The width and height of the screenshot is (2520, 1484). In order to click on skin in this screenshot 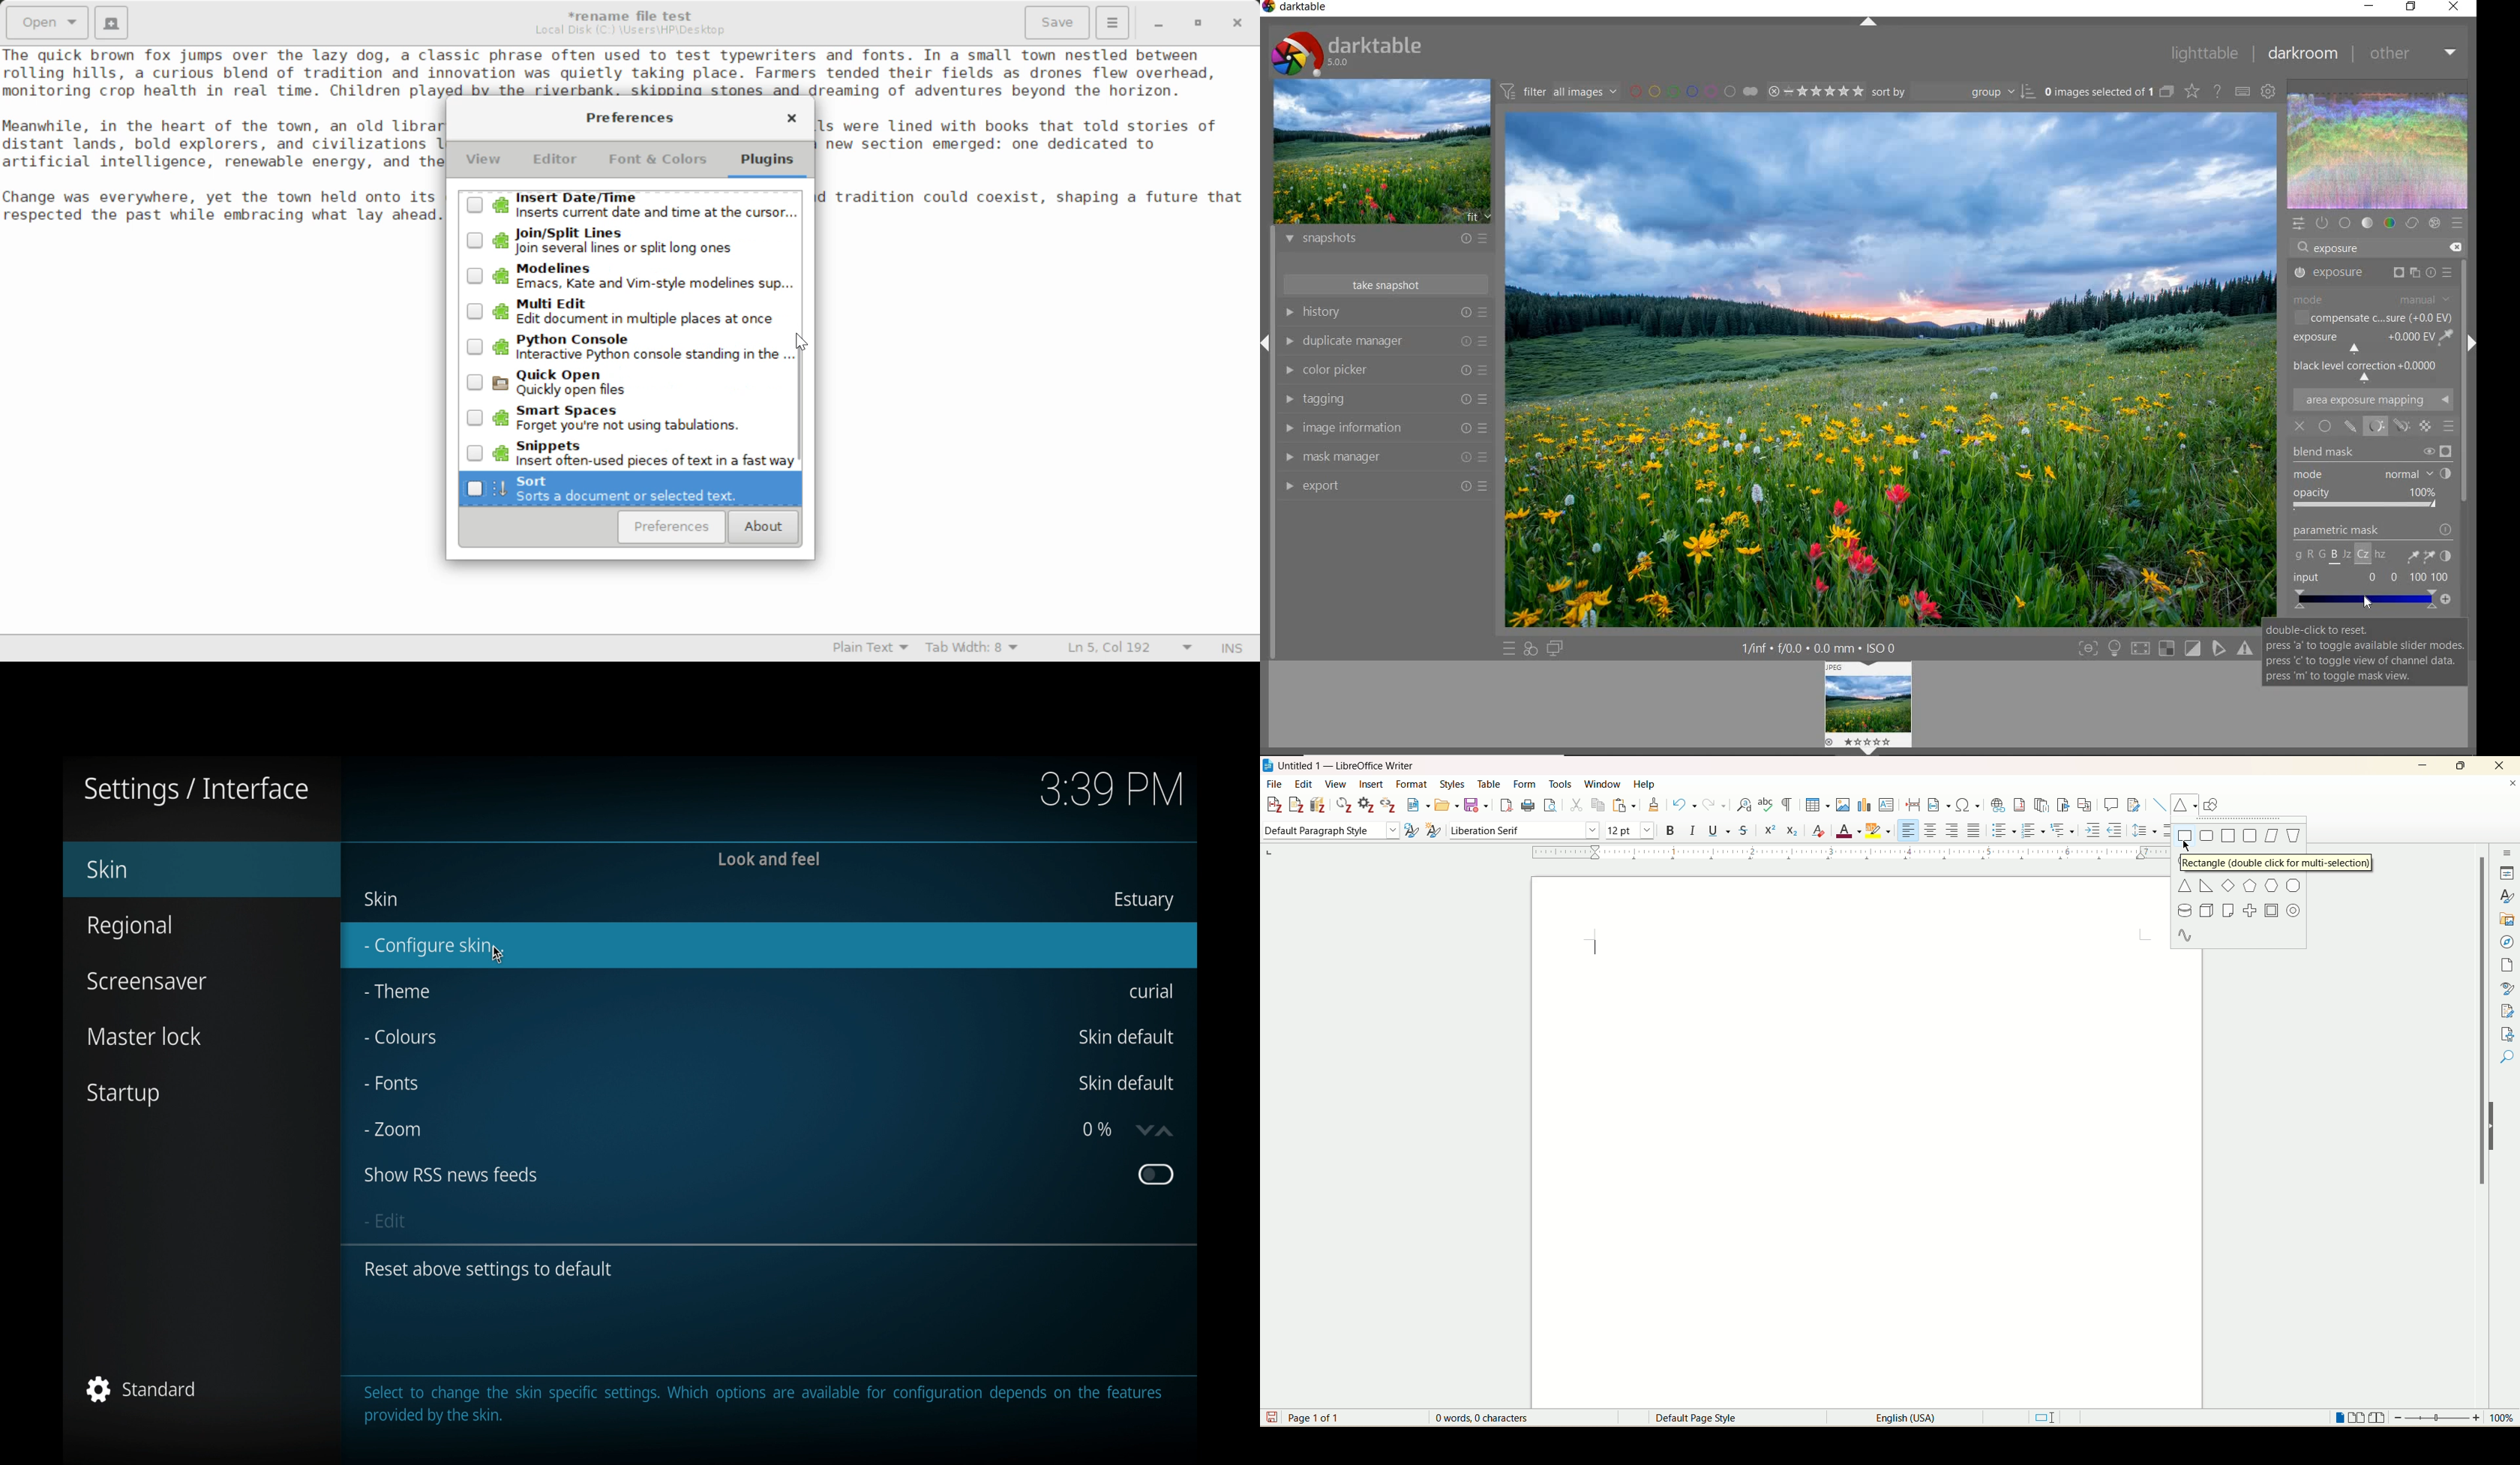, I will do `click(202, 870)`.